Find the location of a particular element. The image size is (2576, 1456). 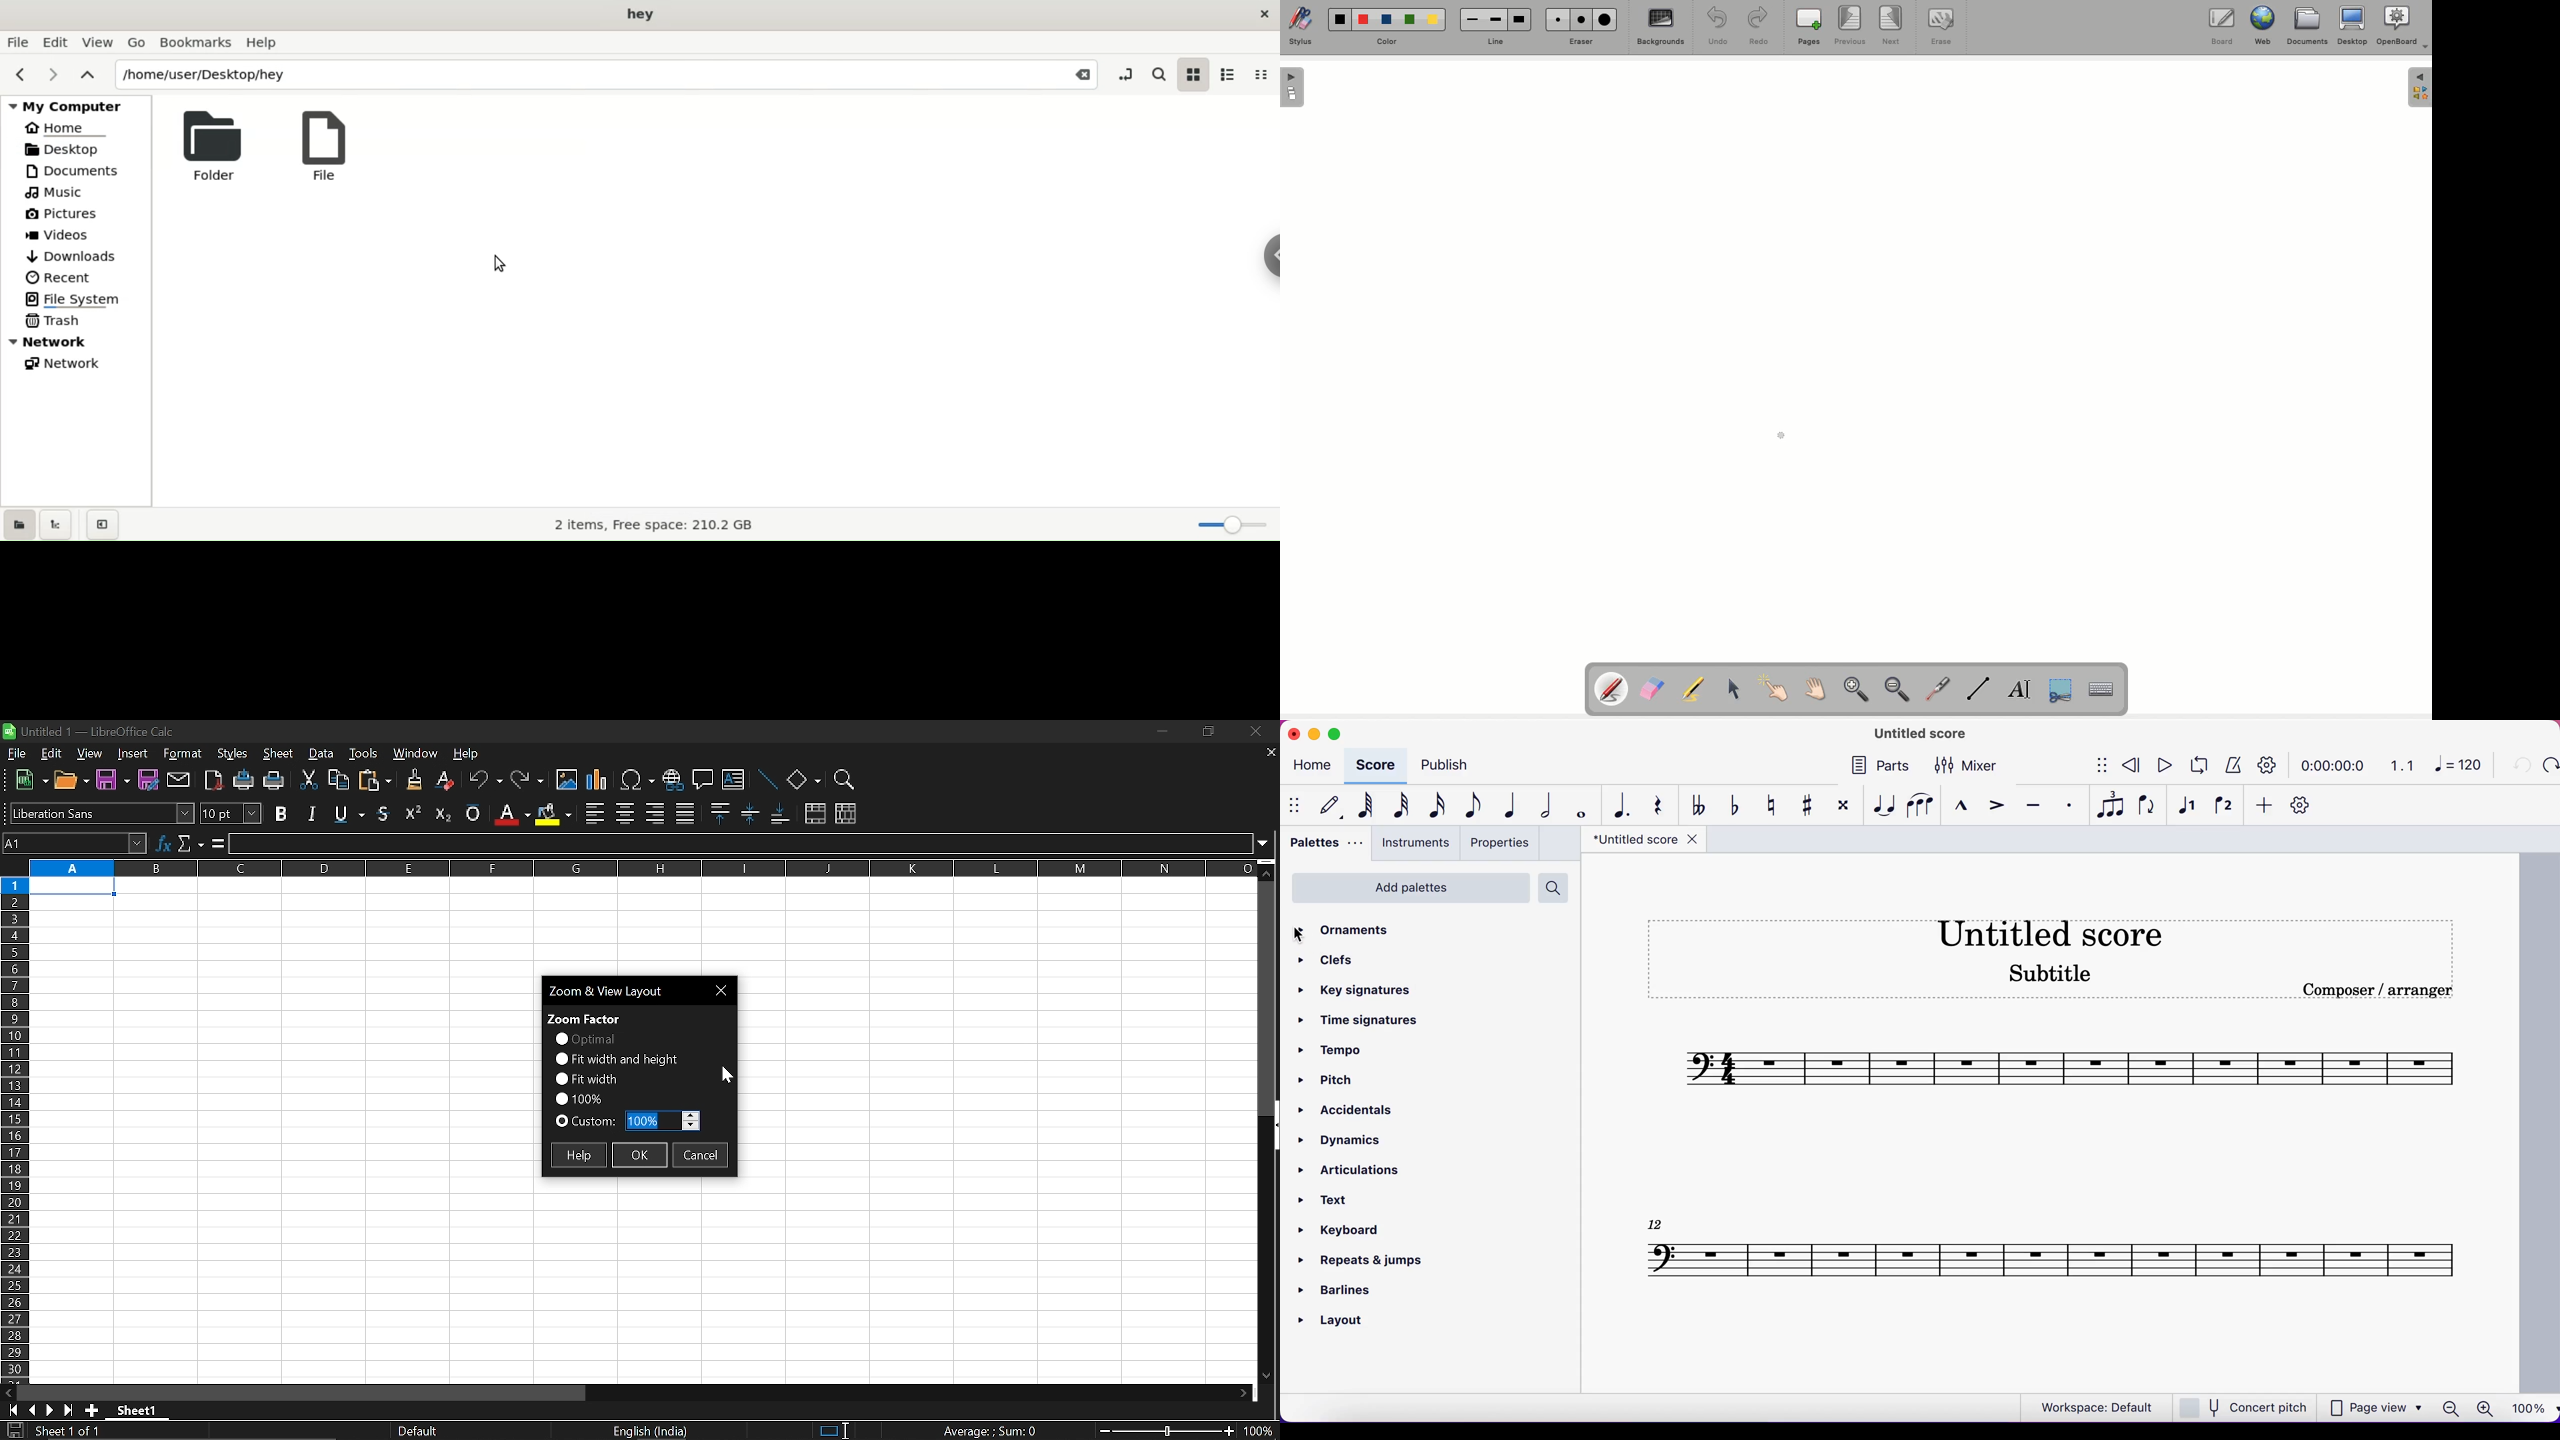

Cursor is located at coordinates (851, 1428).